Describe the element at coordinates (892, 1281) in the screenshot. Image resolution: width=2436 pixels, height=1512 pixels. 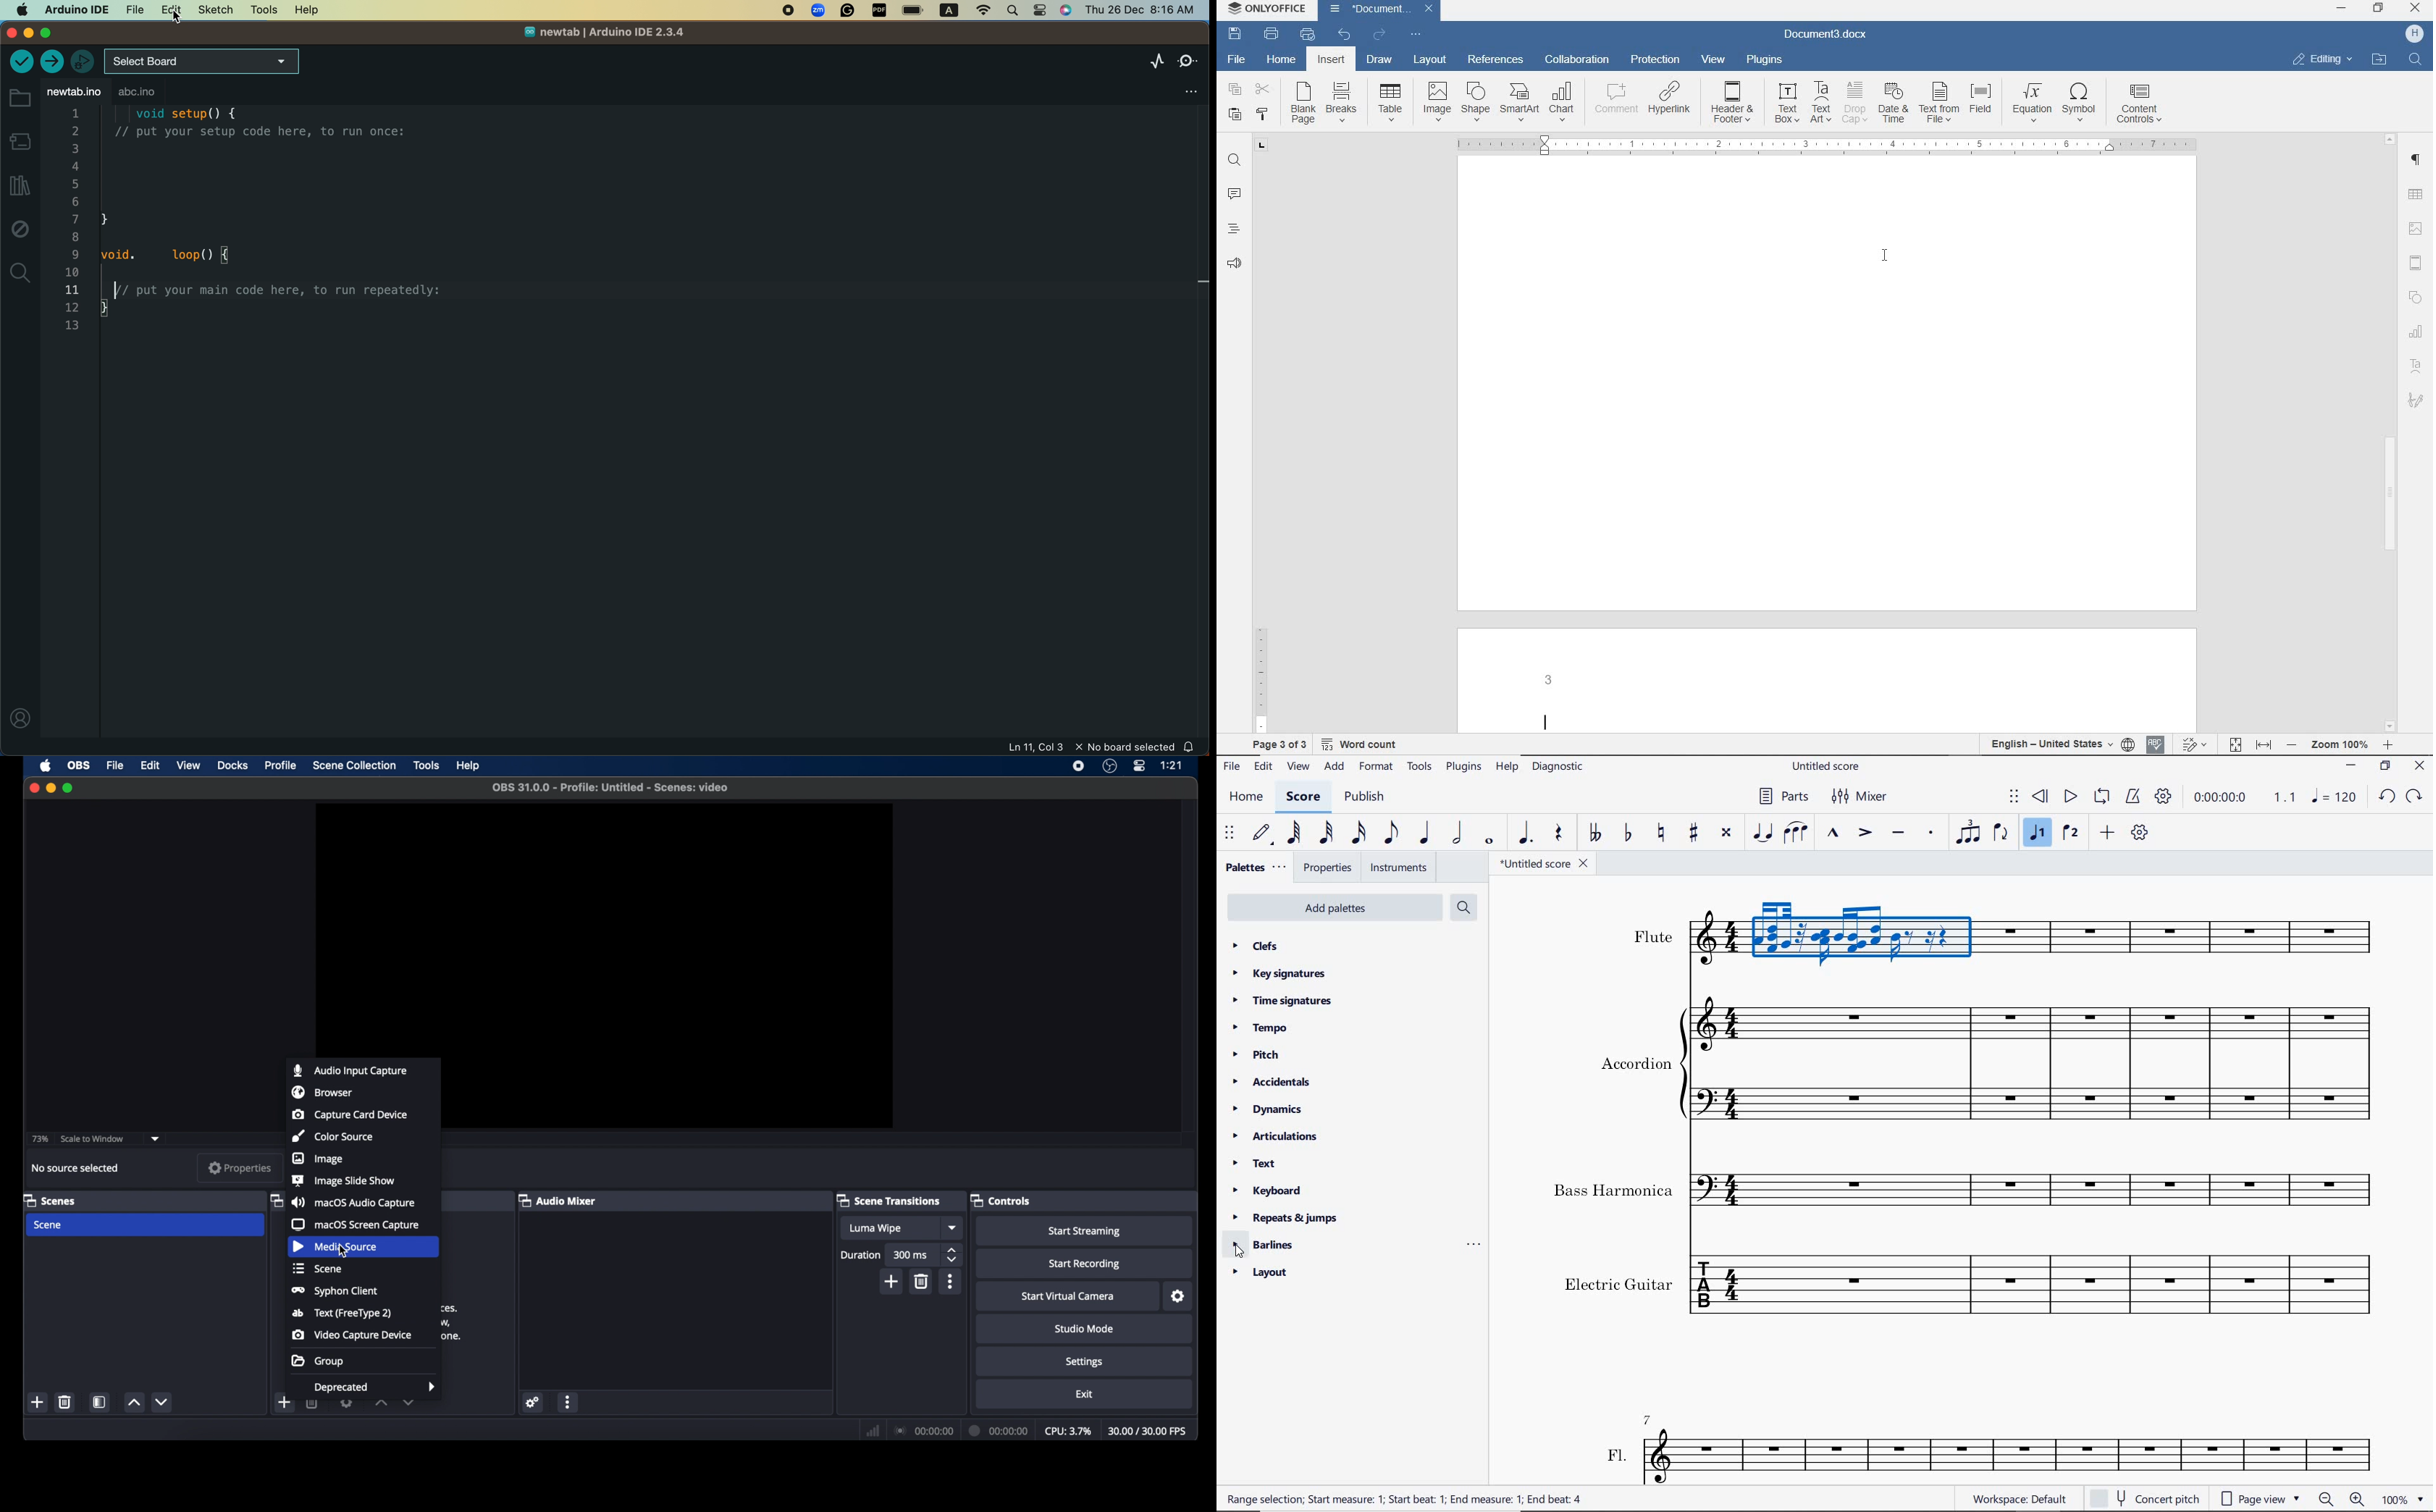
I see `add` at that location.